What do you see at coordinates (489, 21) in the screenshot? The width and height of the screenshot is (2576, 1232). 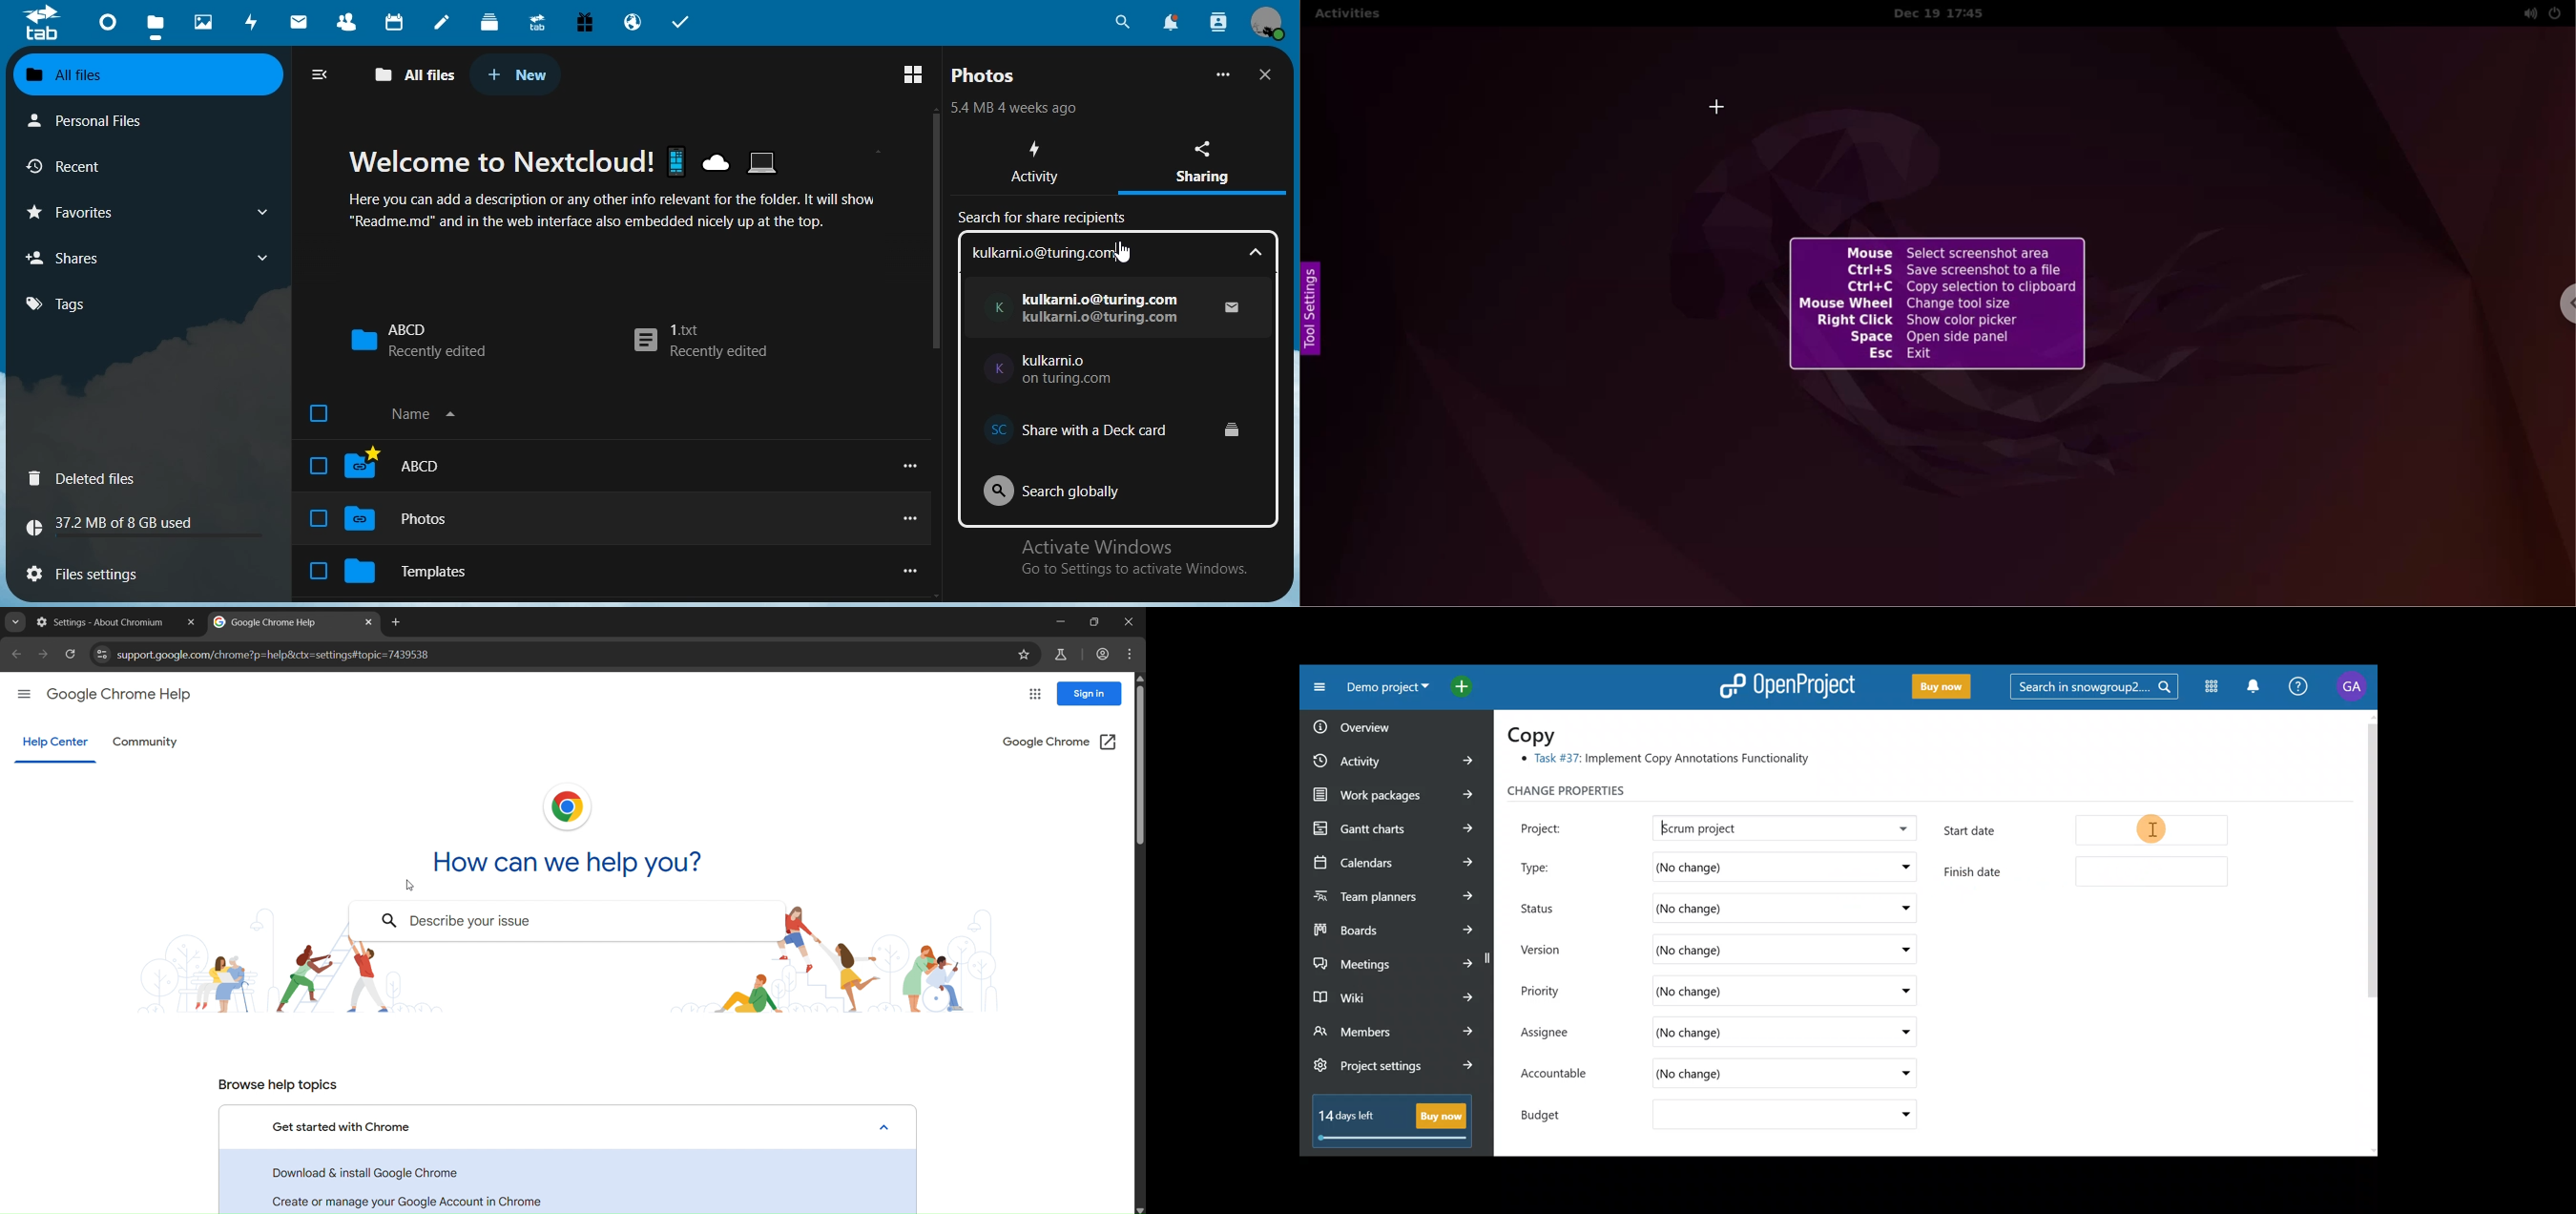 I see `deck` at bounding box center [489, 21].